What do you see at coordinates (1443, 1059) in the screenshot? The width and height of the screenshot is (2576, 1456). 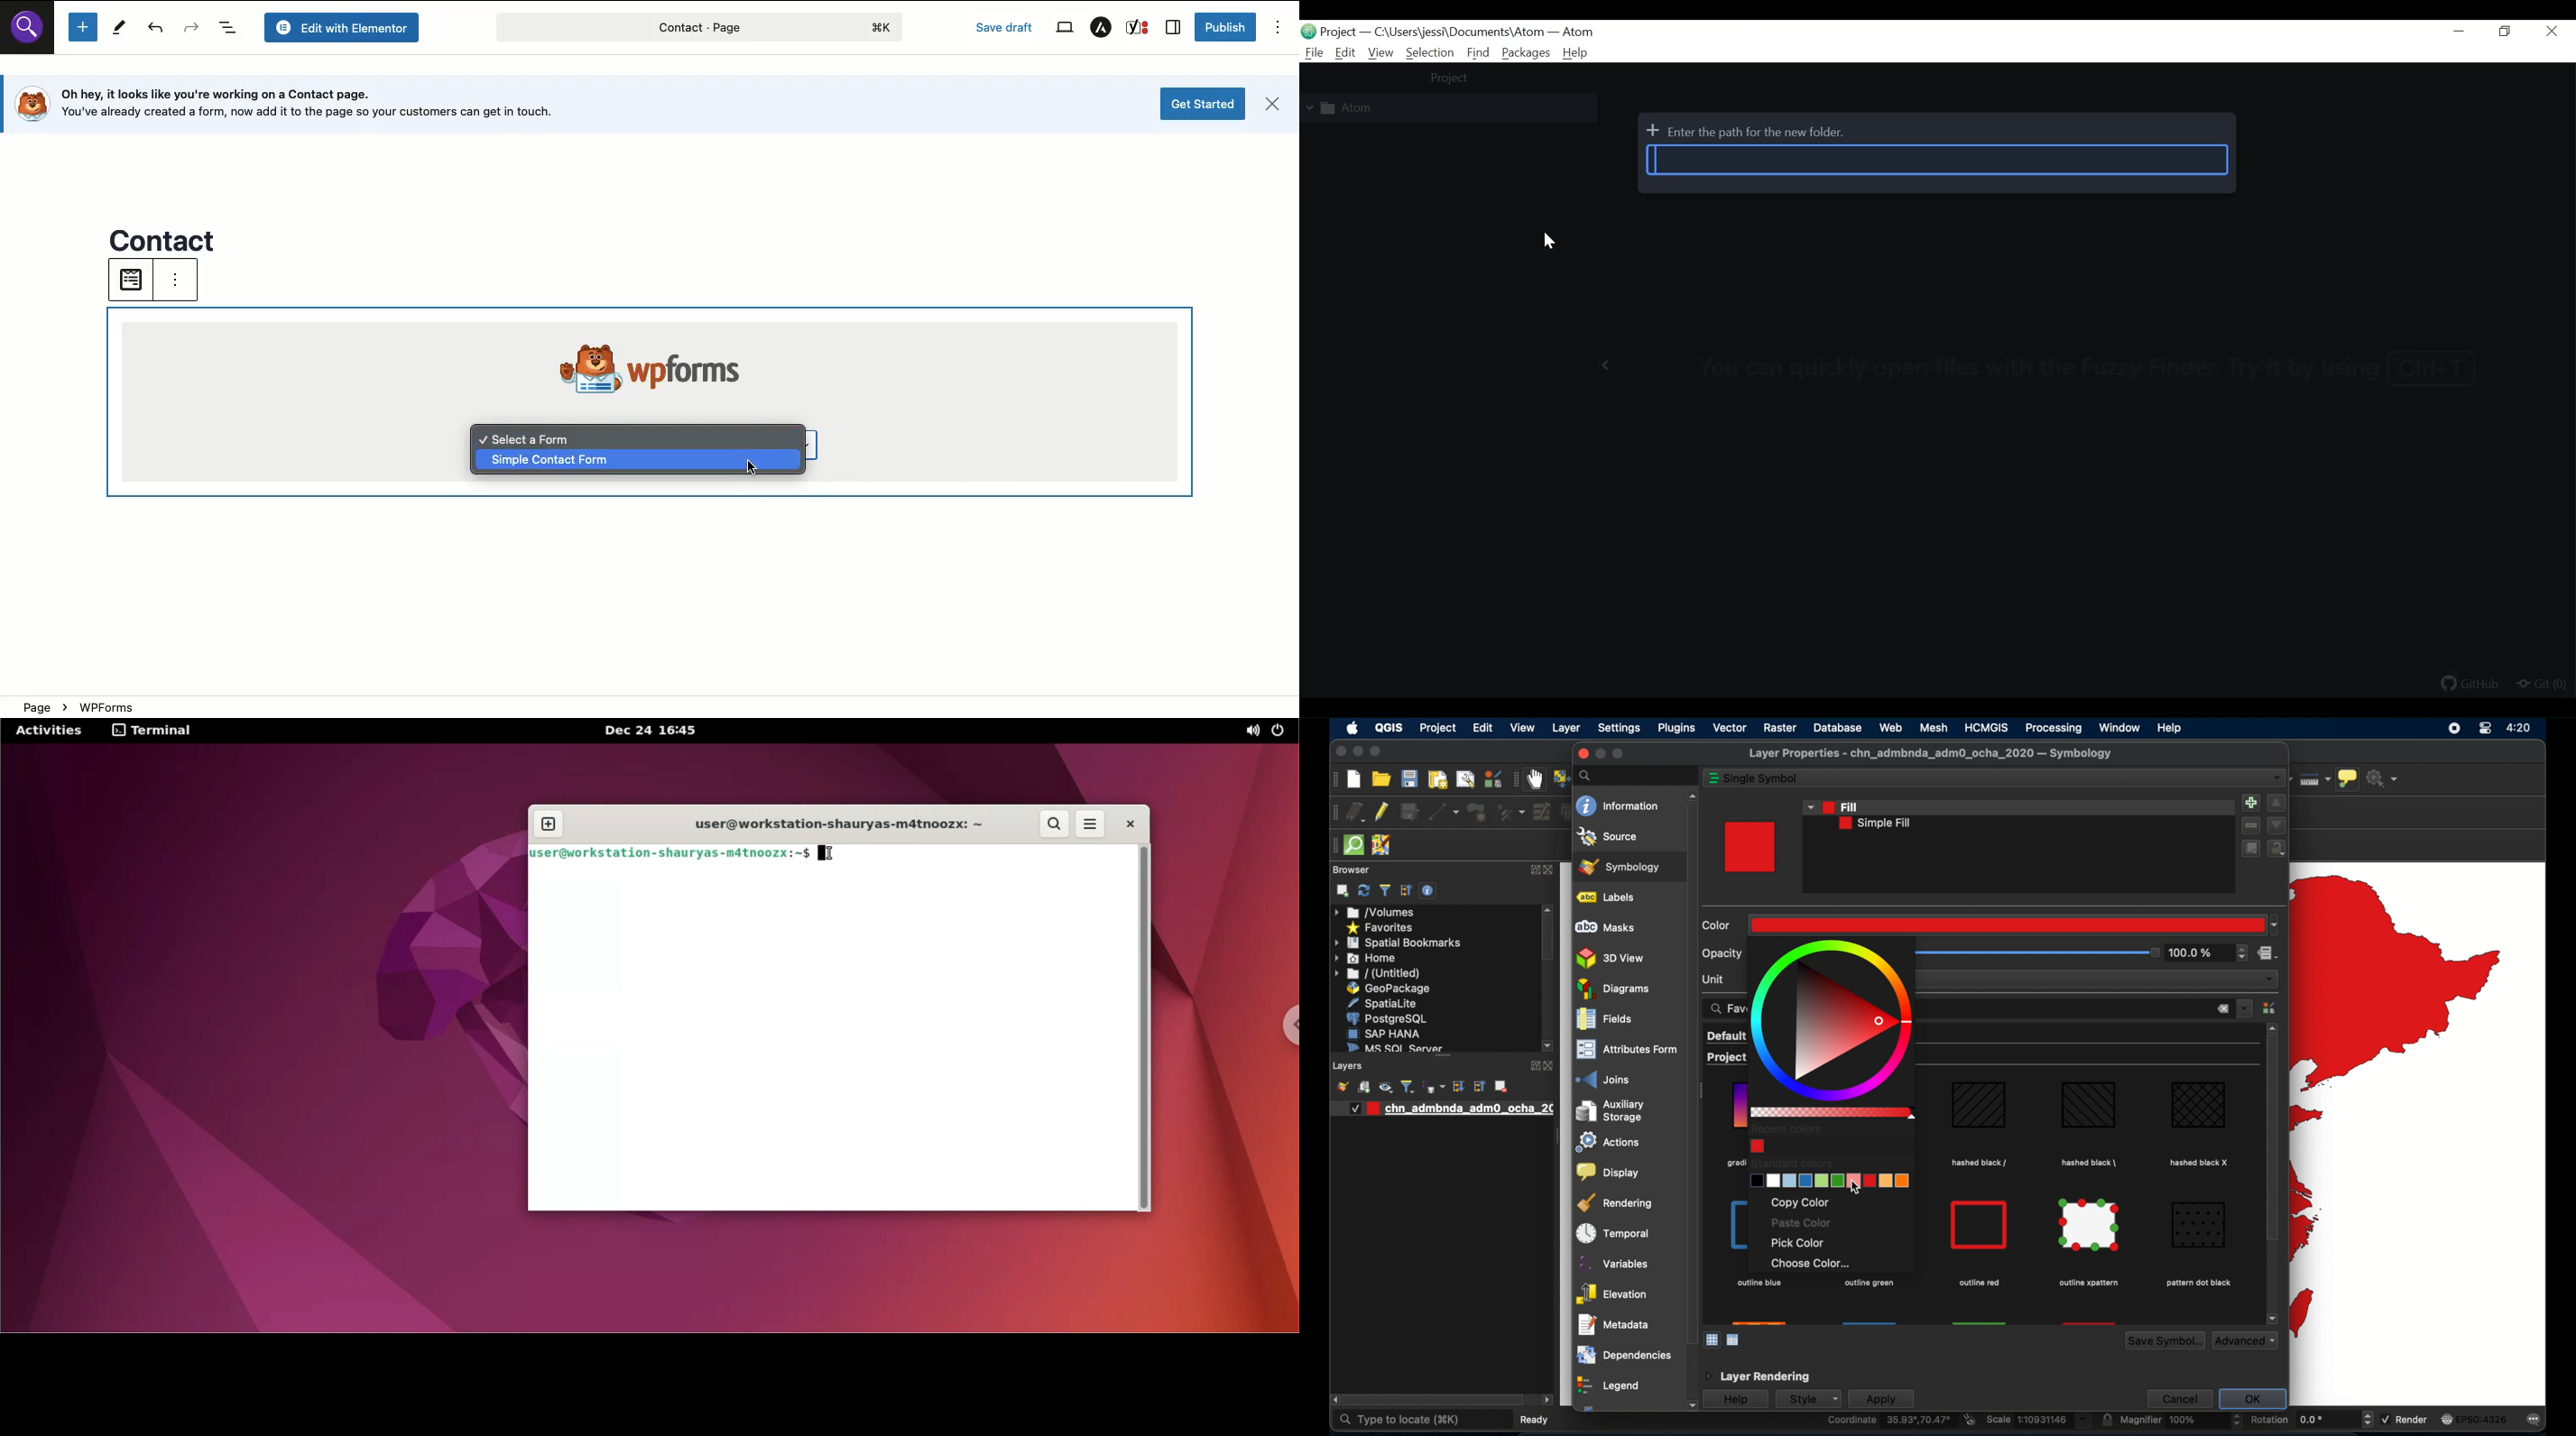 I see `layers` at bounding box center [1443, 1059].